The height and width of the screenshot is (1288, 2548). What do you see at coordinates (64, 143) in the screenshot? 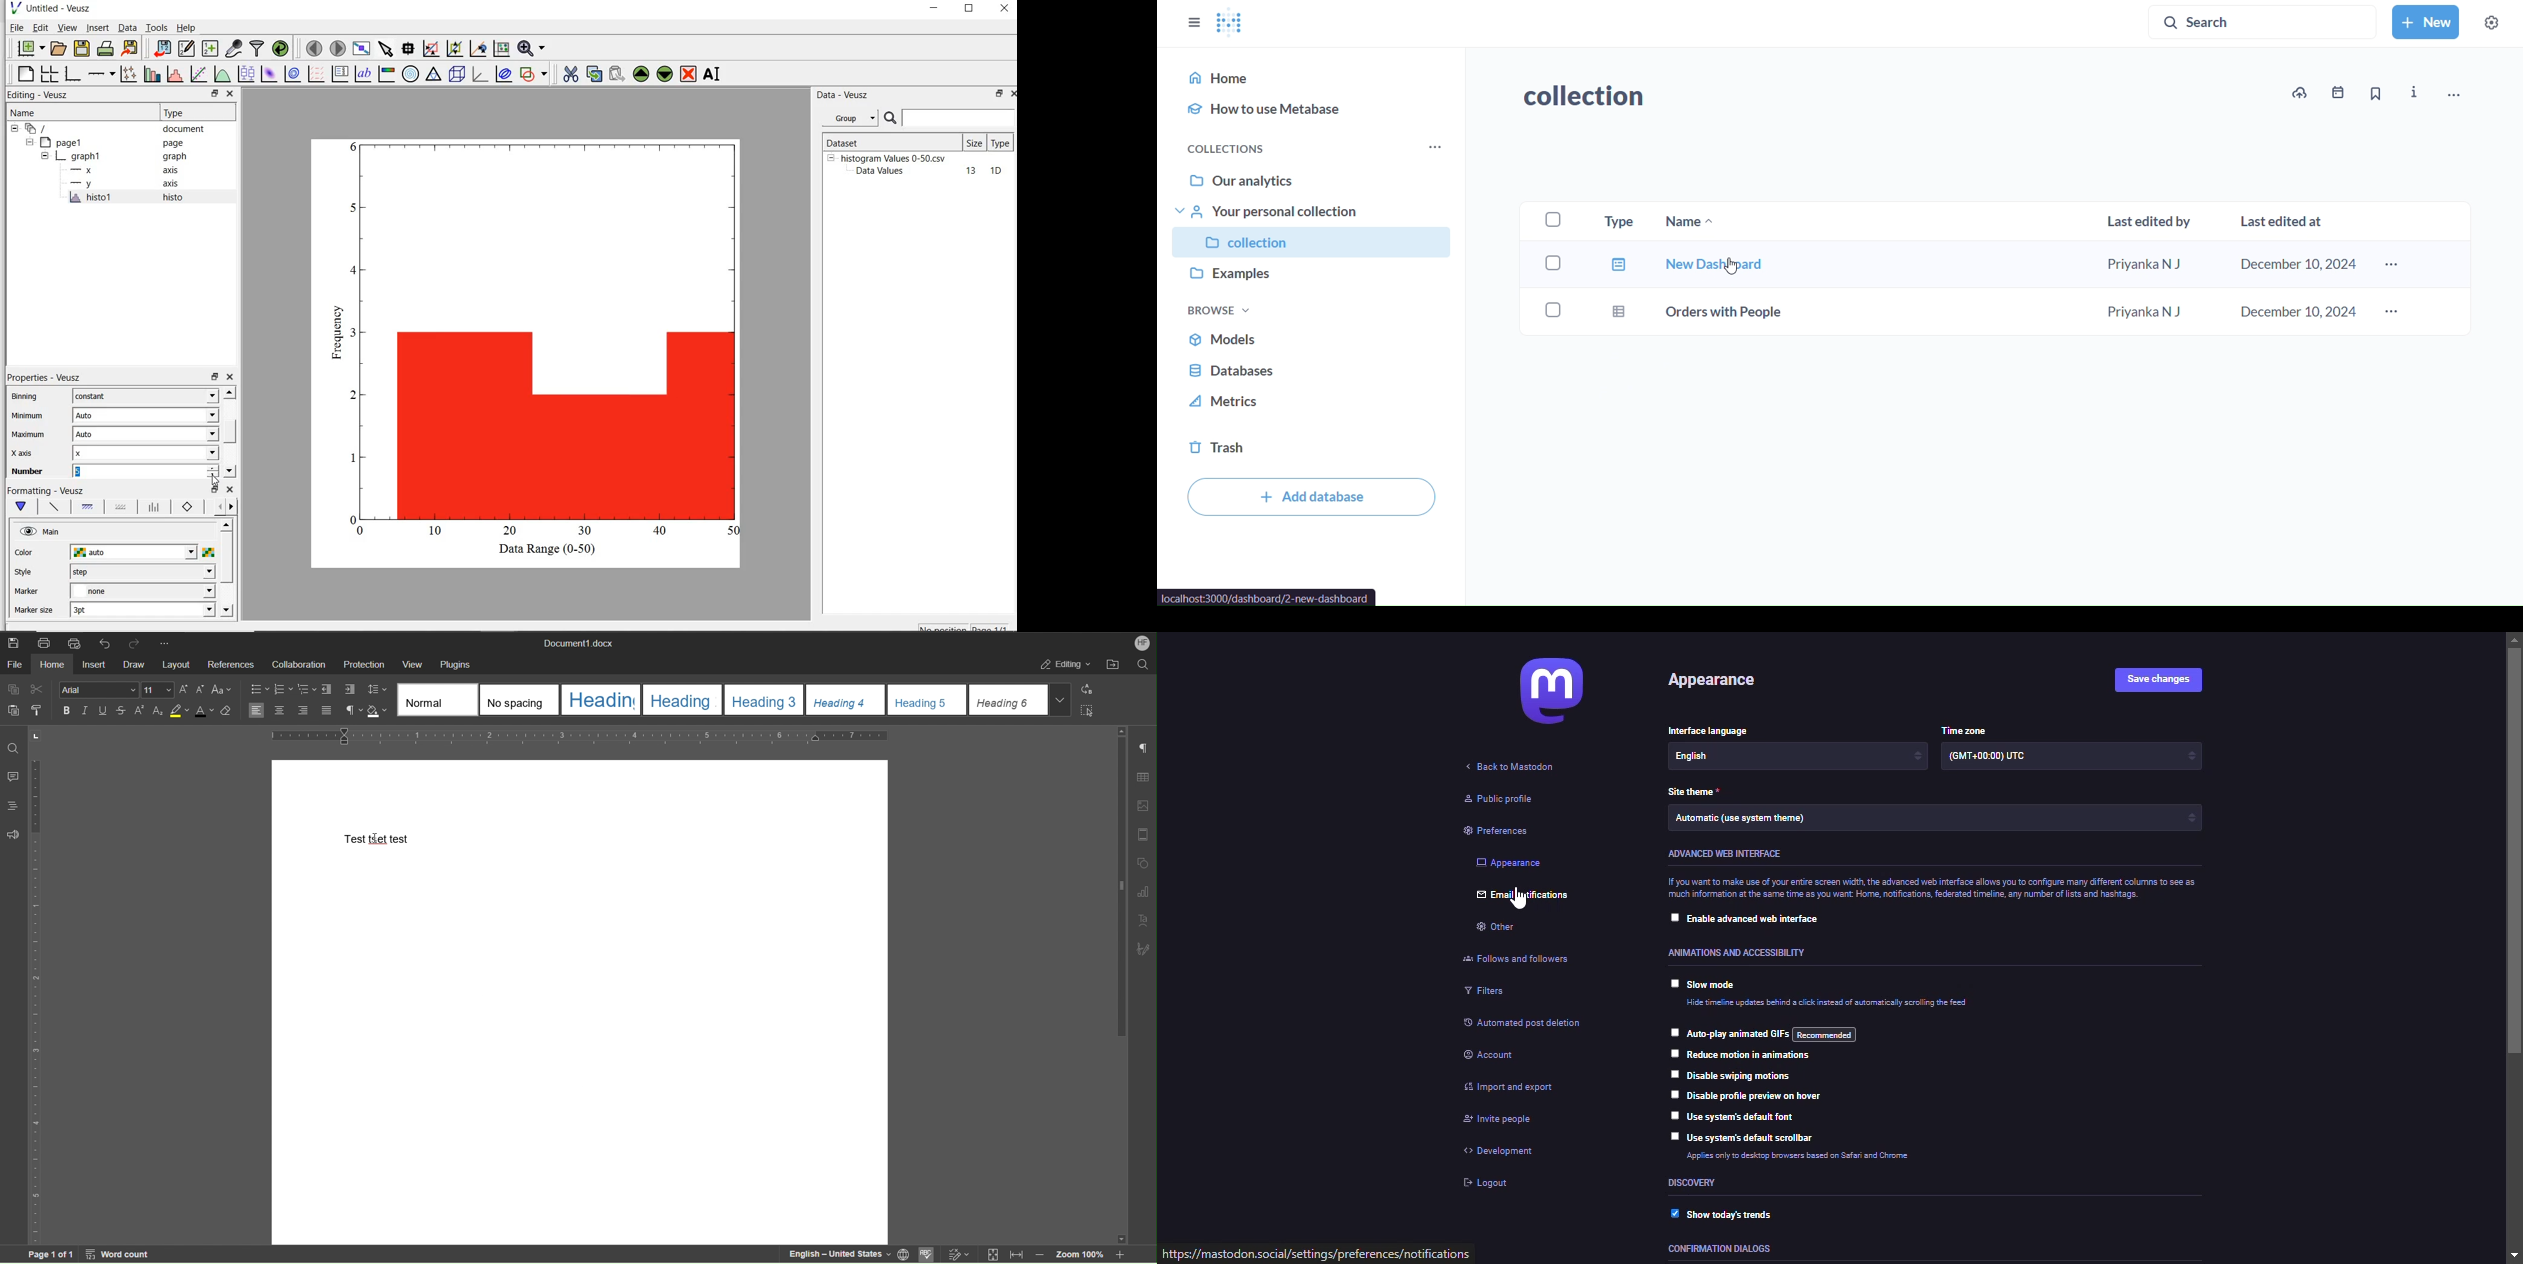
I see `page1` at bounding box center [64, 143].